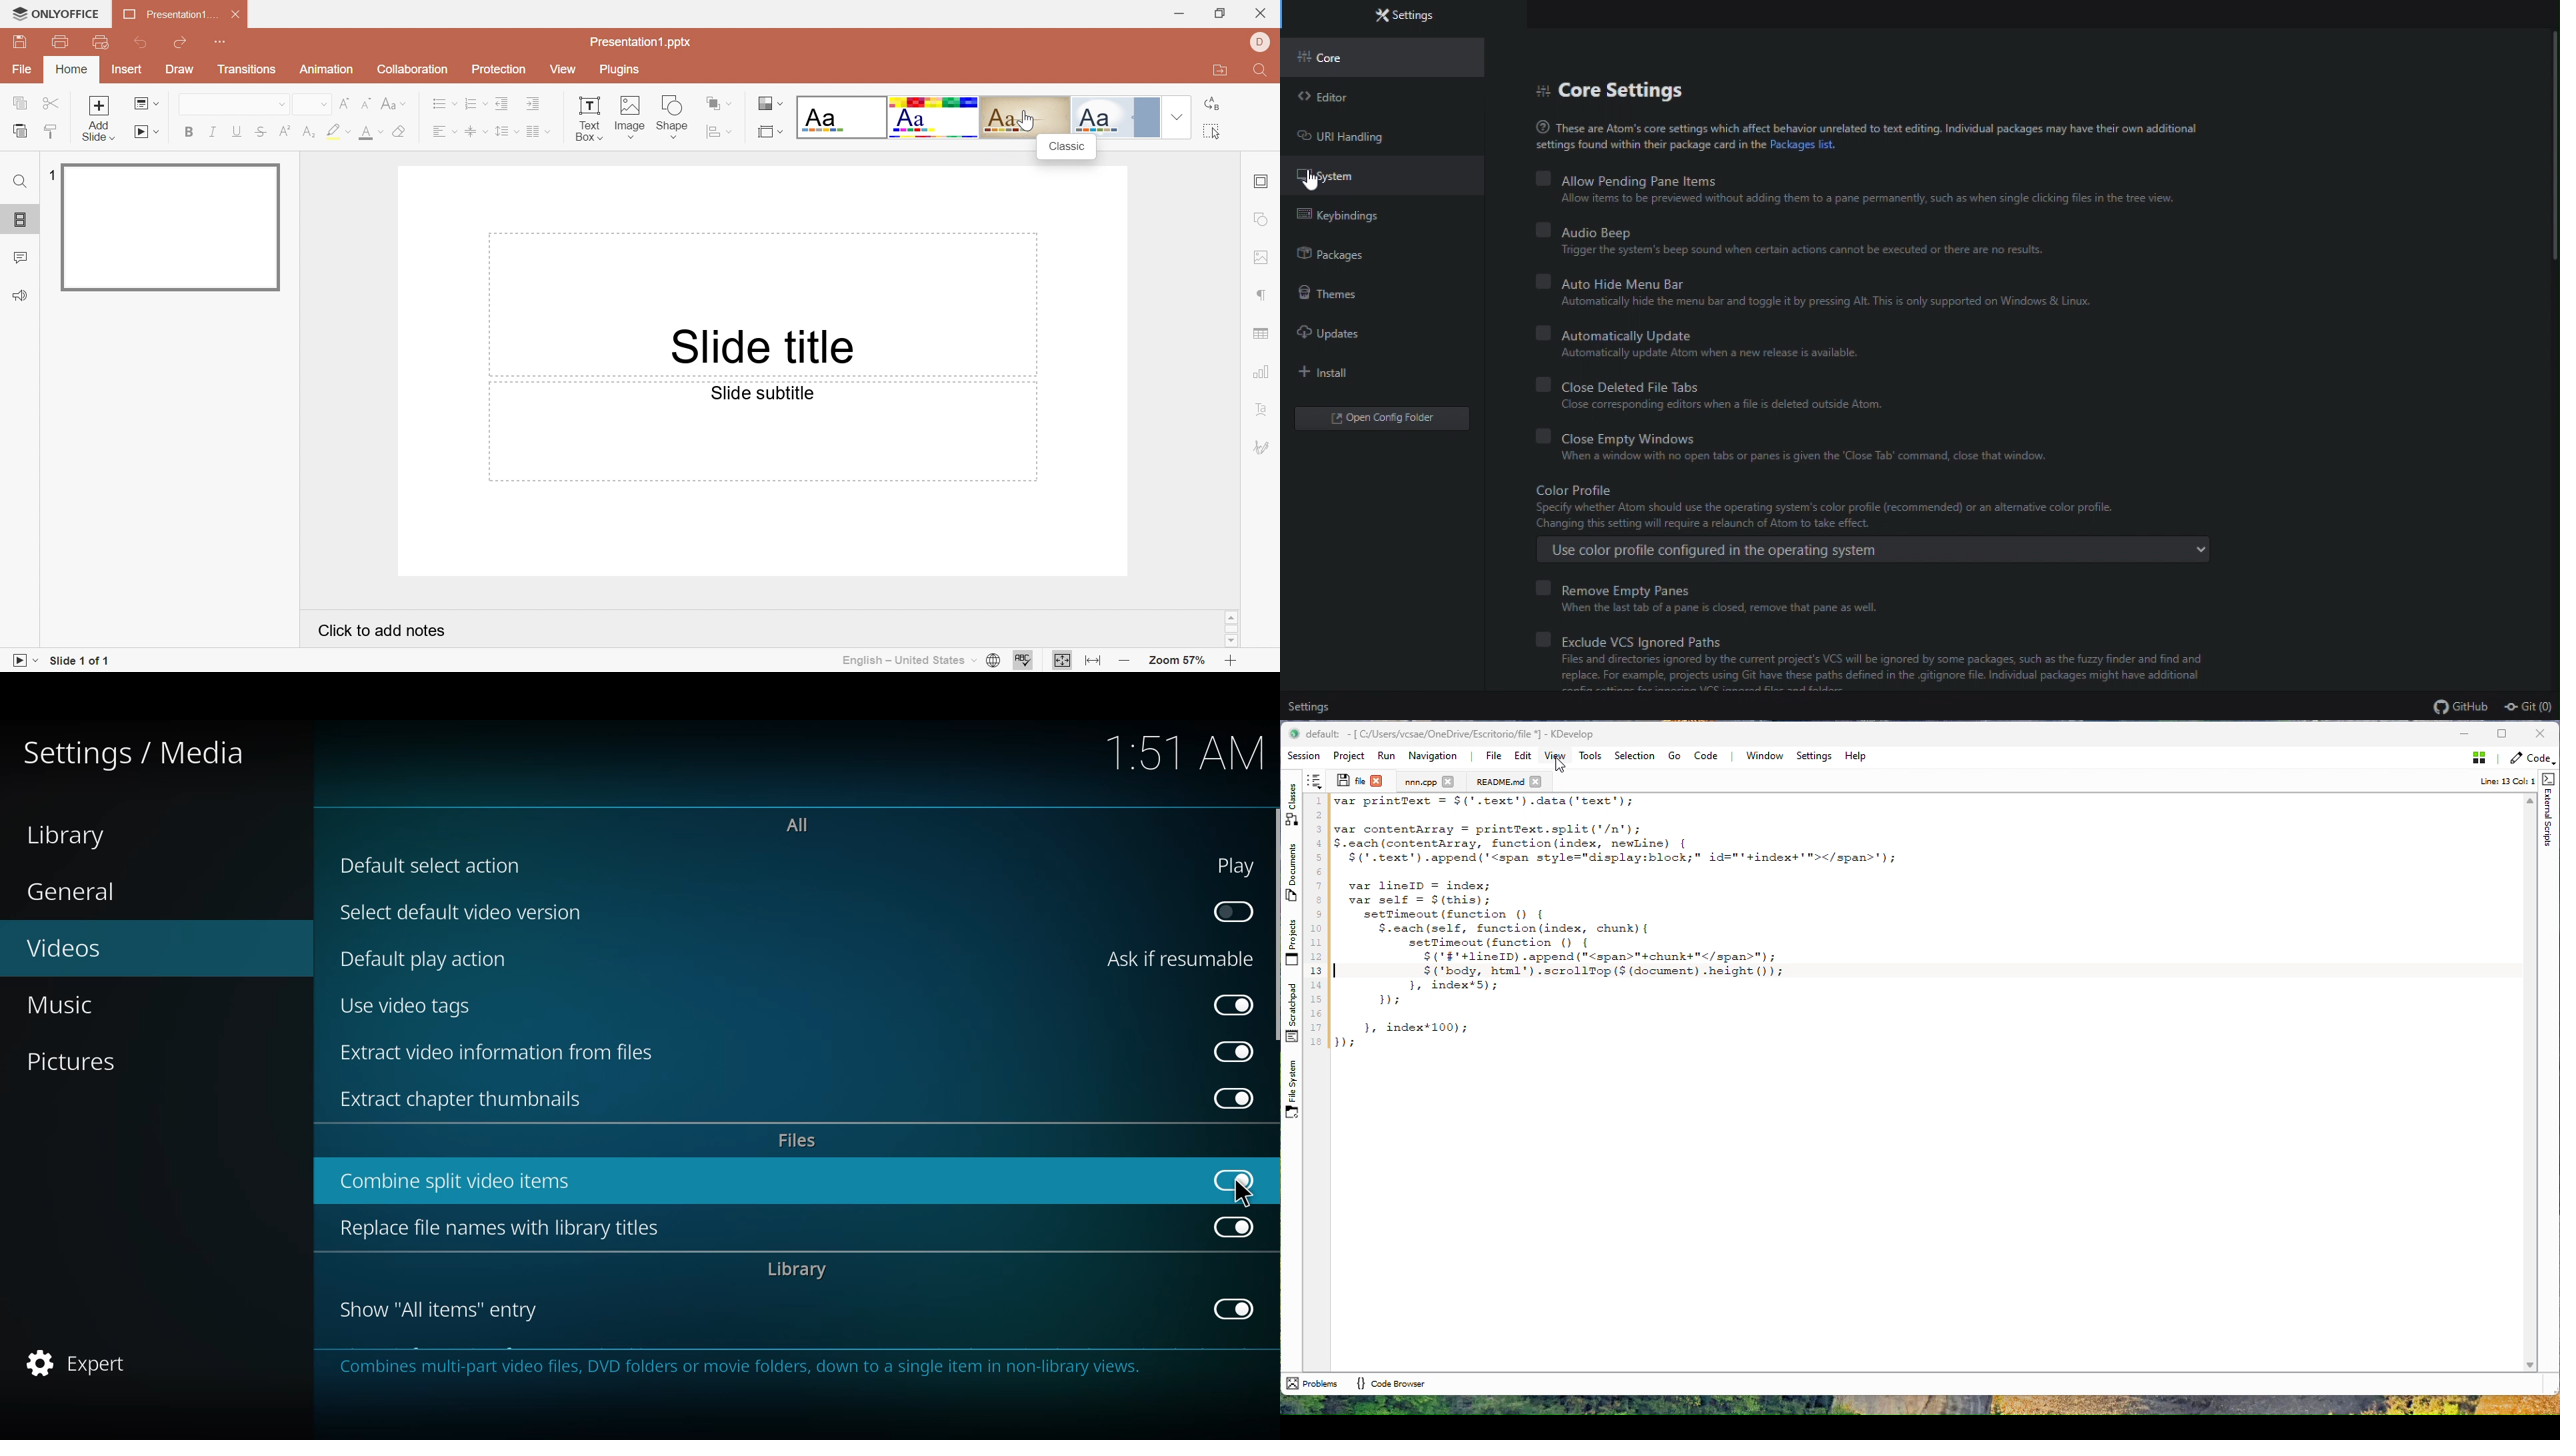 Image resolution: width=2576 pixels, height=1456 pixels. Describe the element at coordinates (21, 295) in the screenshot. I see `Feedback & Support` at that location.